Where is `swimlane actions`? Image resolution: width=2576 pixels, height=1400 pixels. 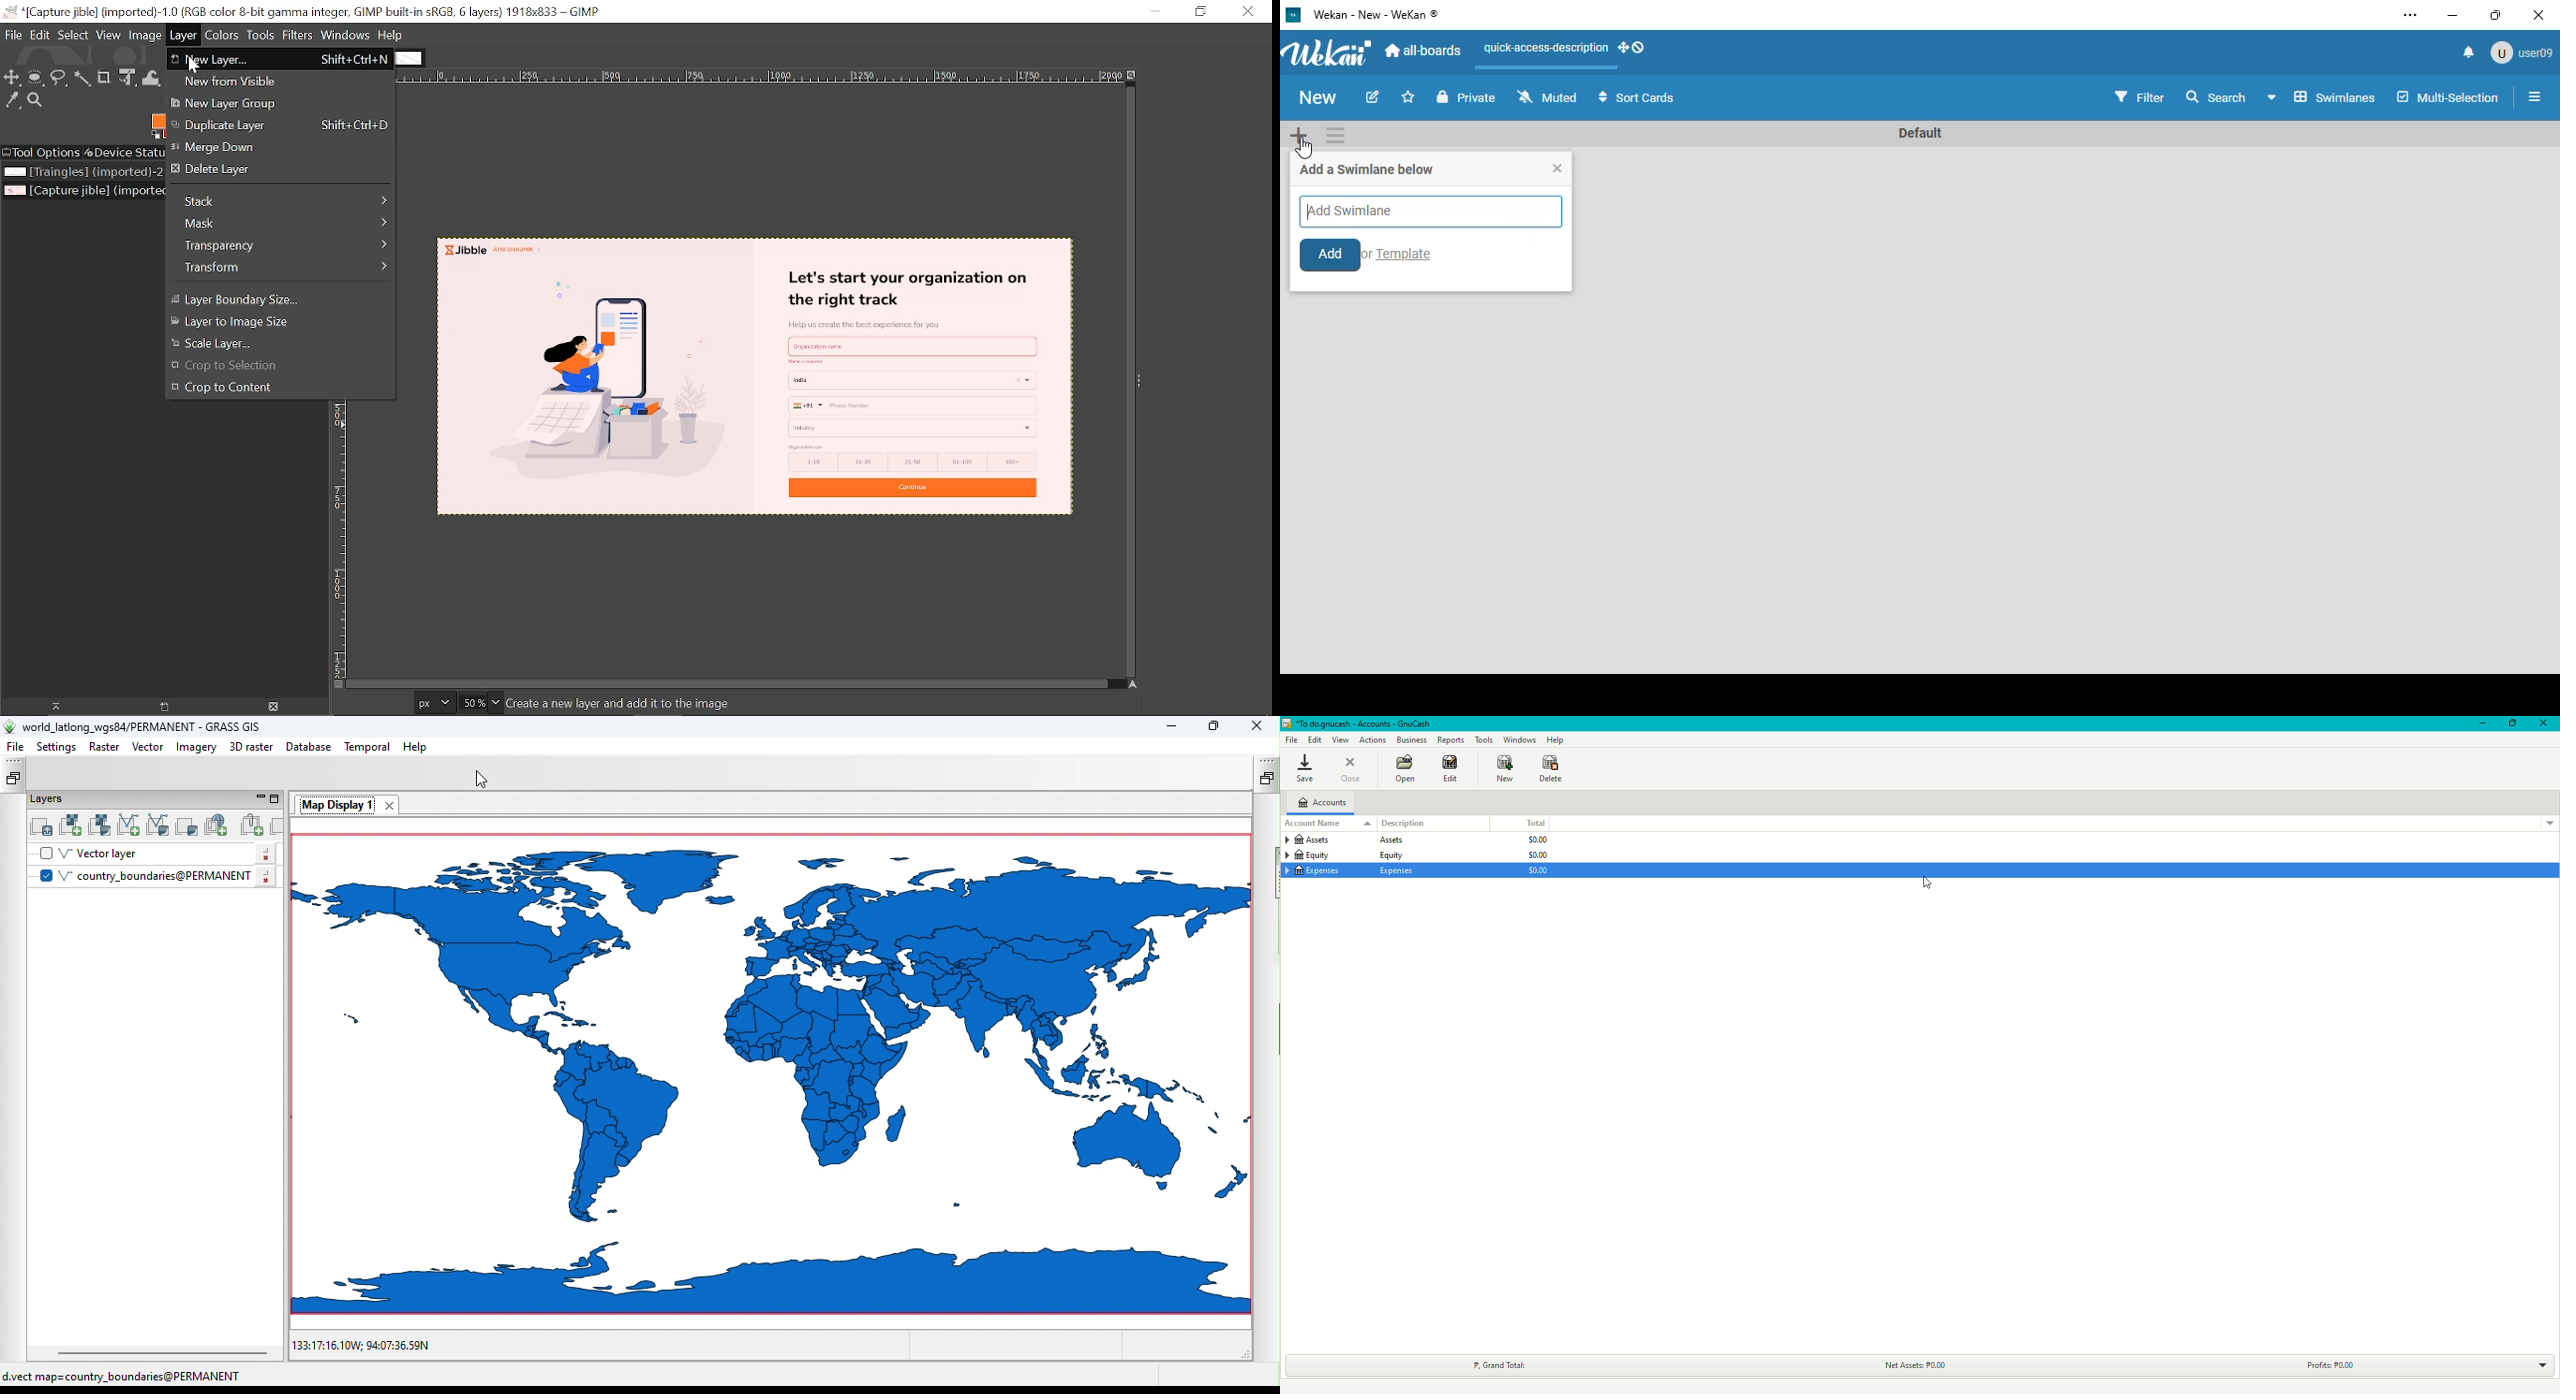
swimlane actions is located at coordinates (1335, 136).